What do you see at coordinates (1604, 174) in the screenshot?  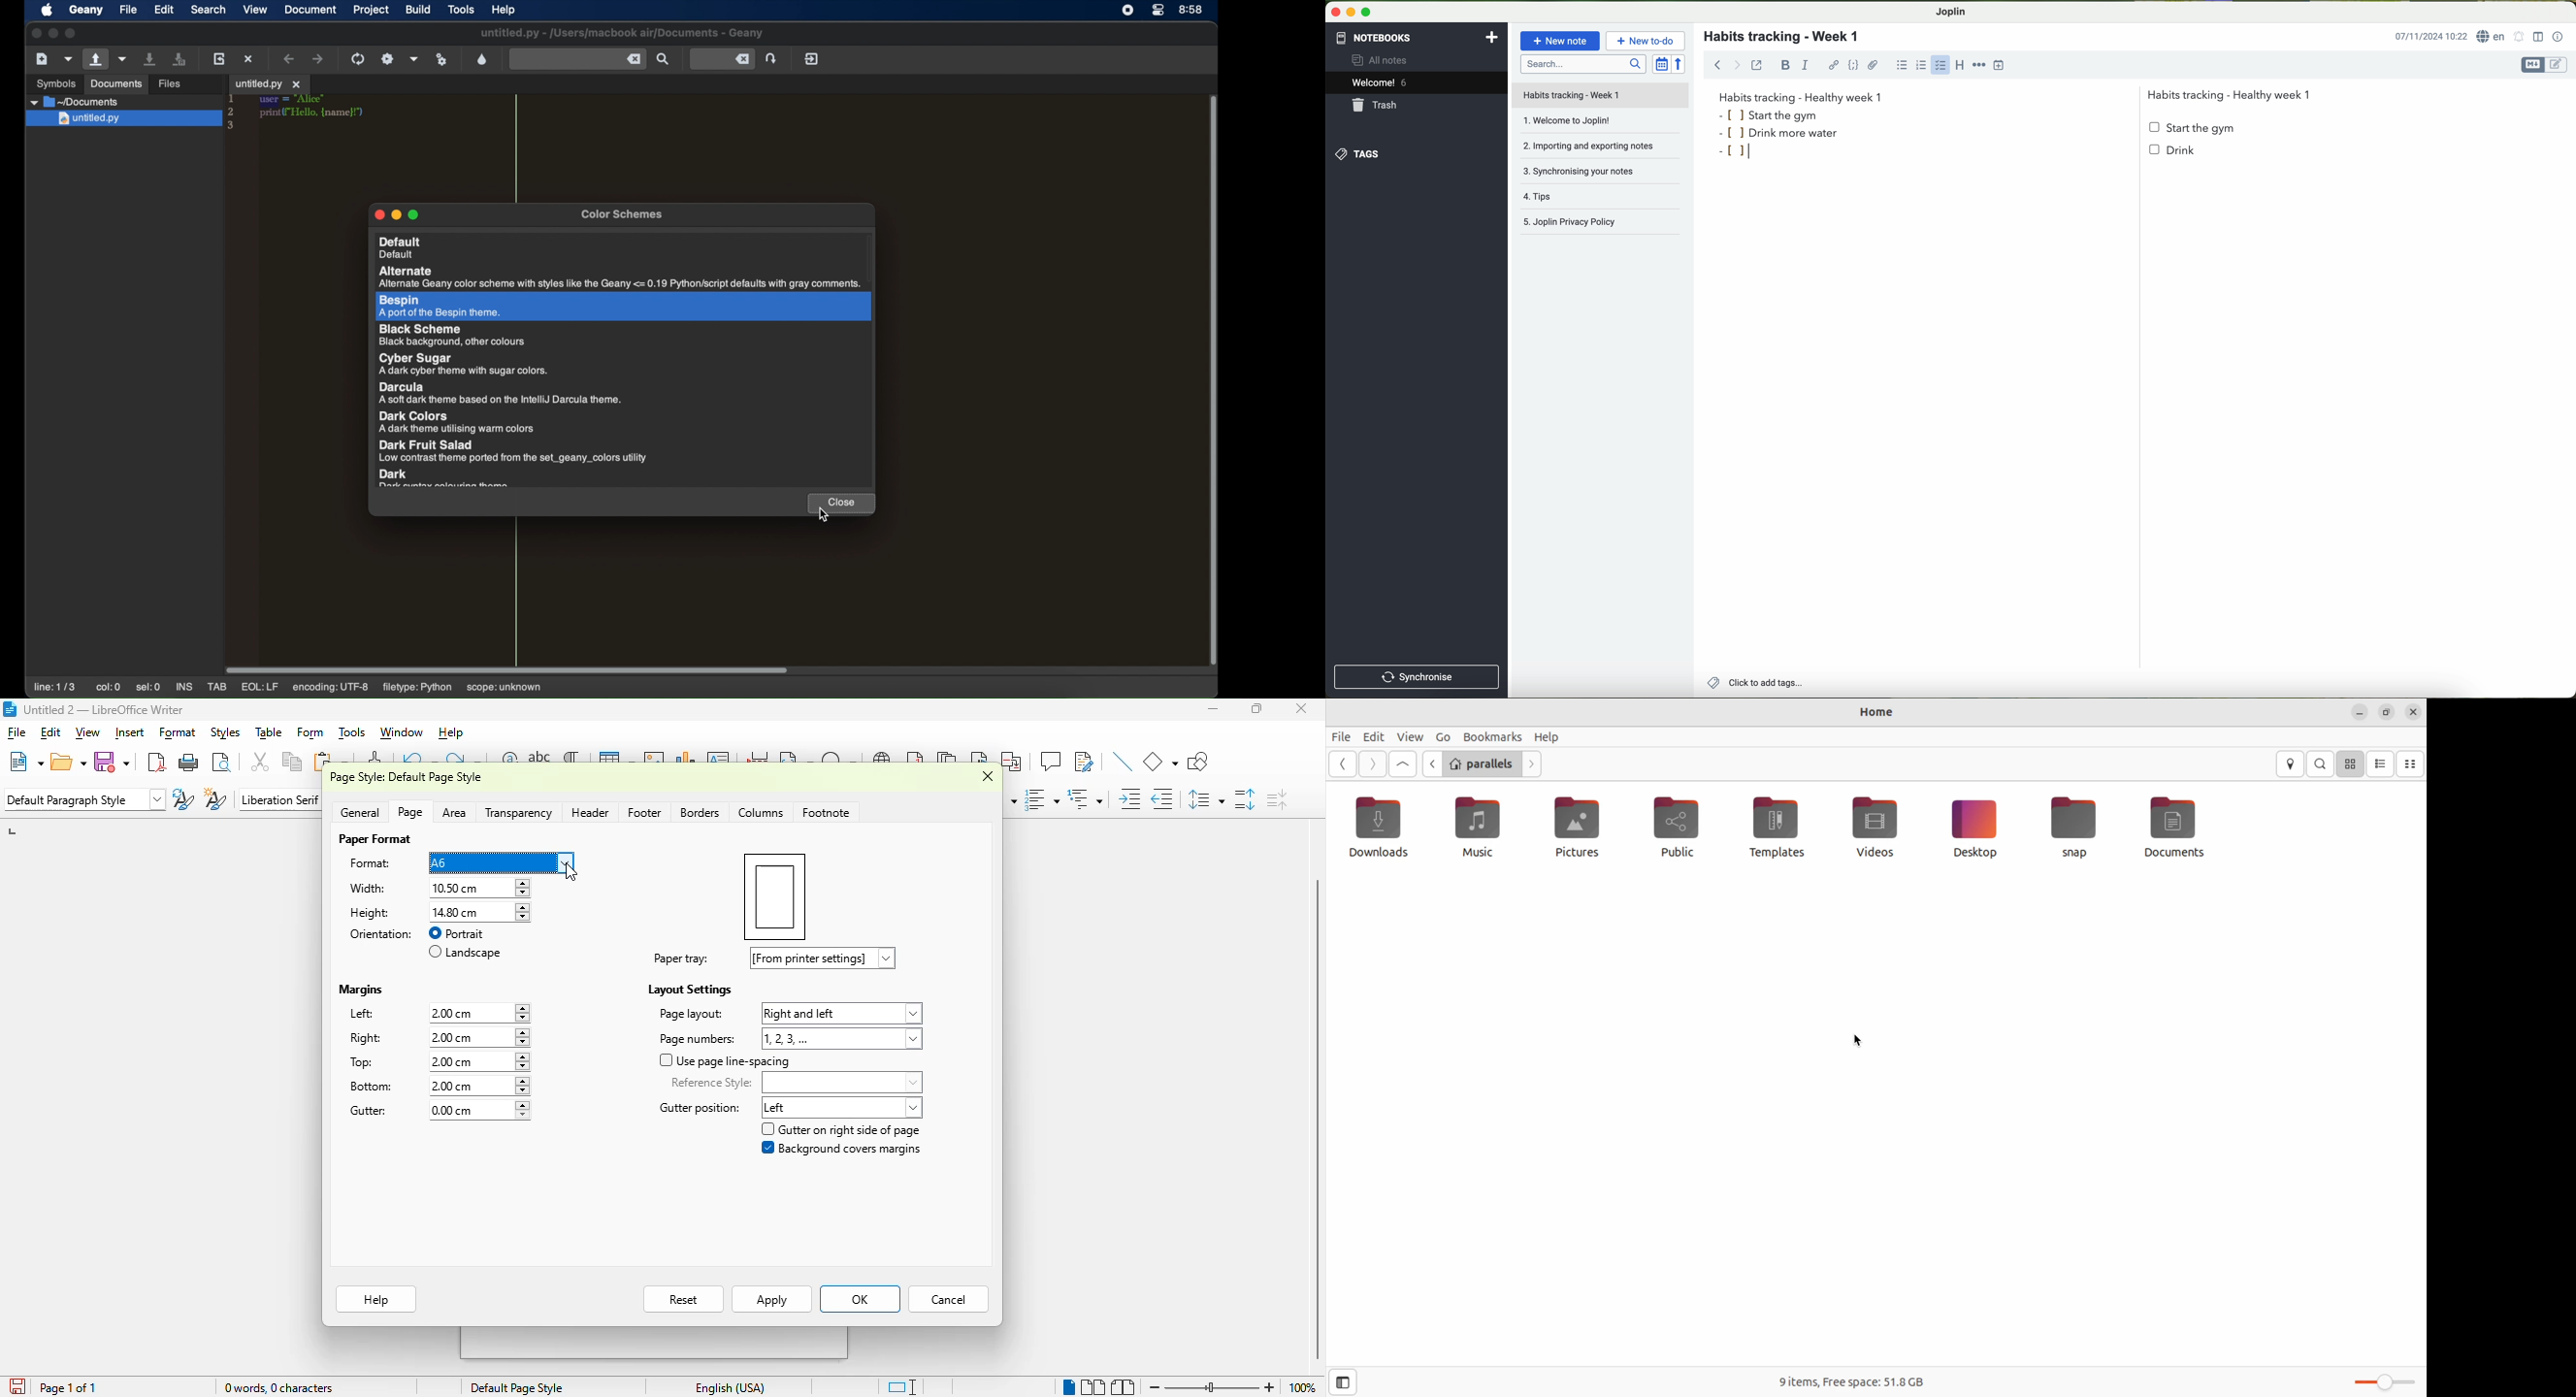 I see `synchronising your notes` at bounding box center [1604, 174].